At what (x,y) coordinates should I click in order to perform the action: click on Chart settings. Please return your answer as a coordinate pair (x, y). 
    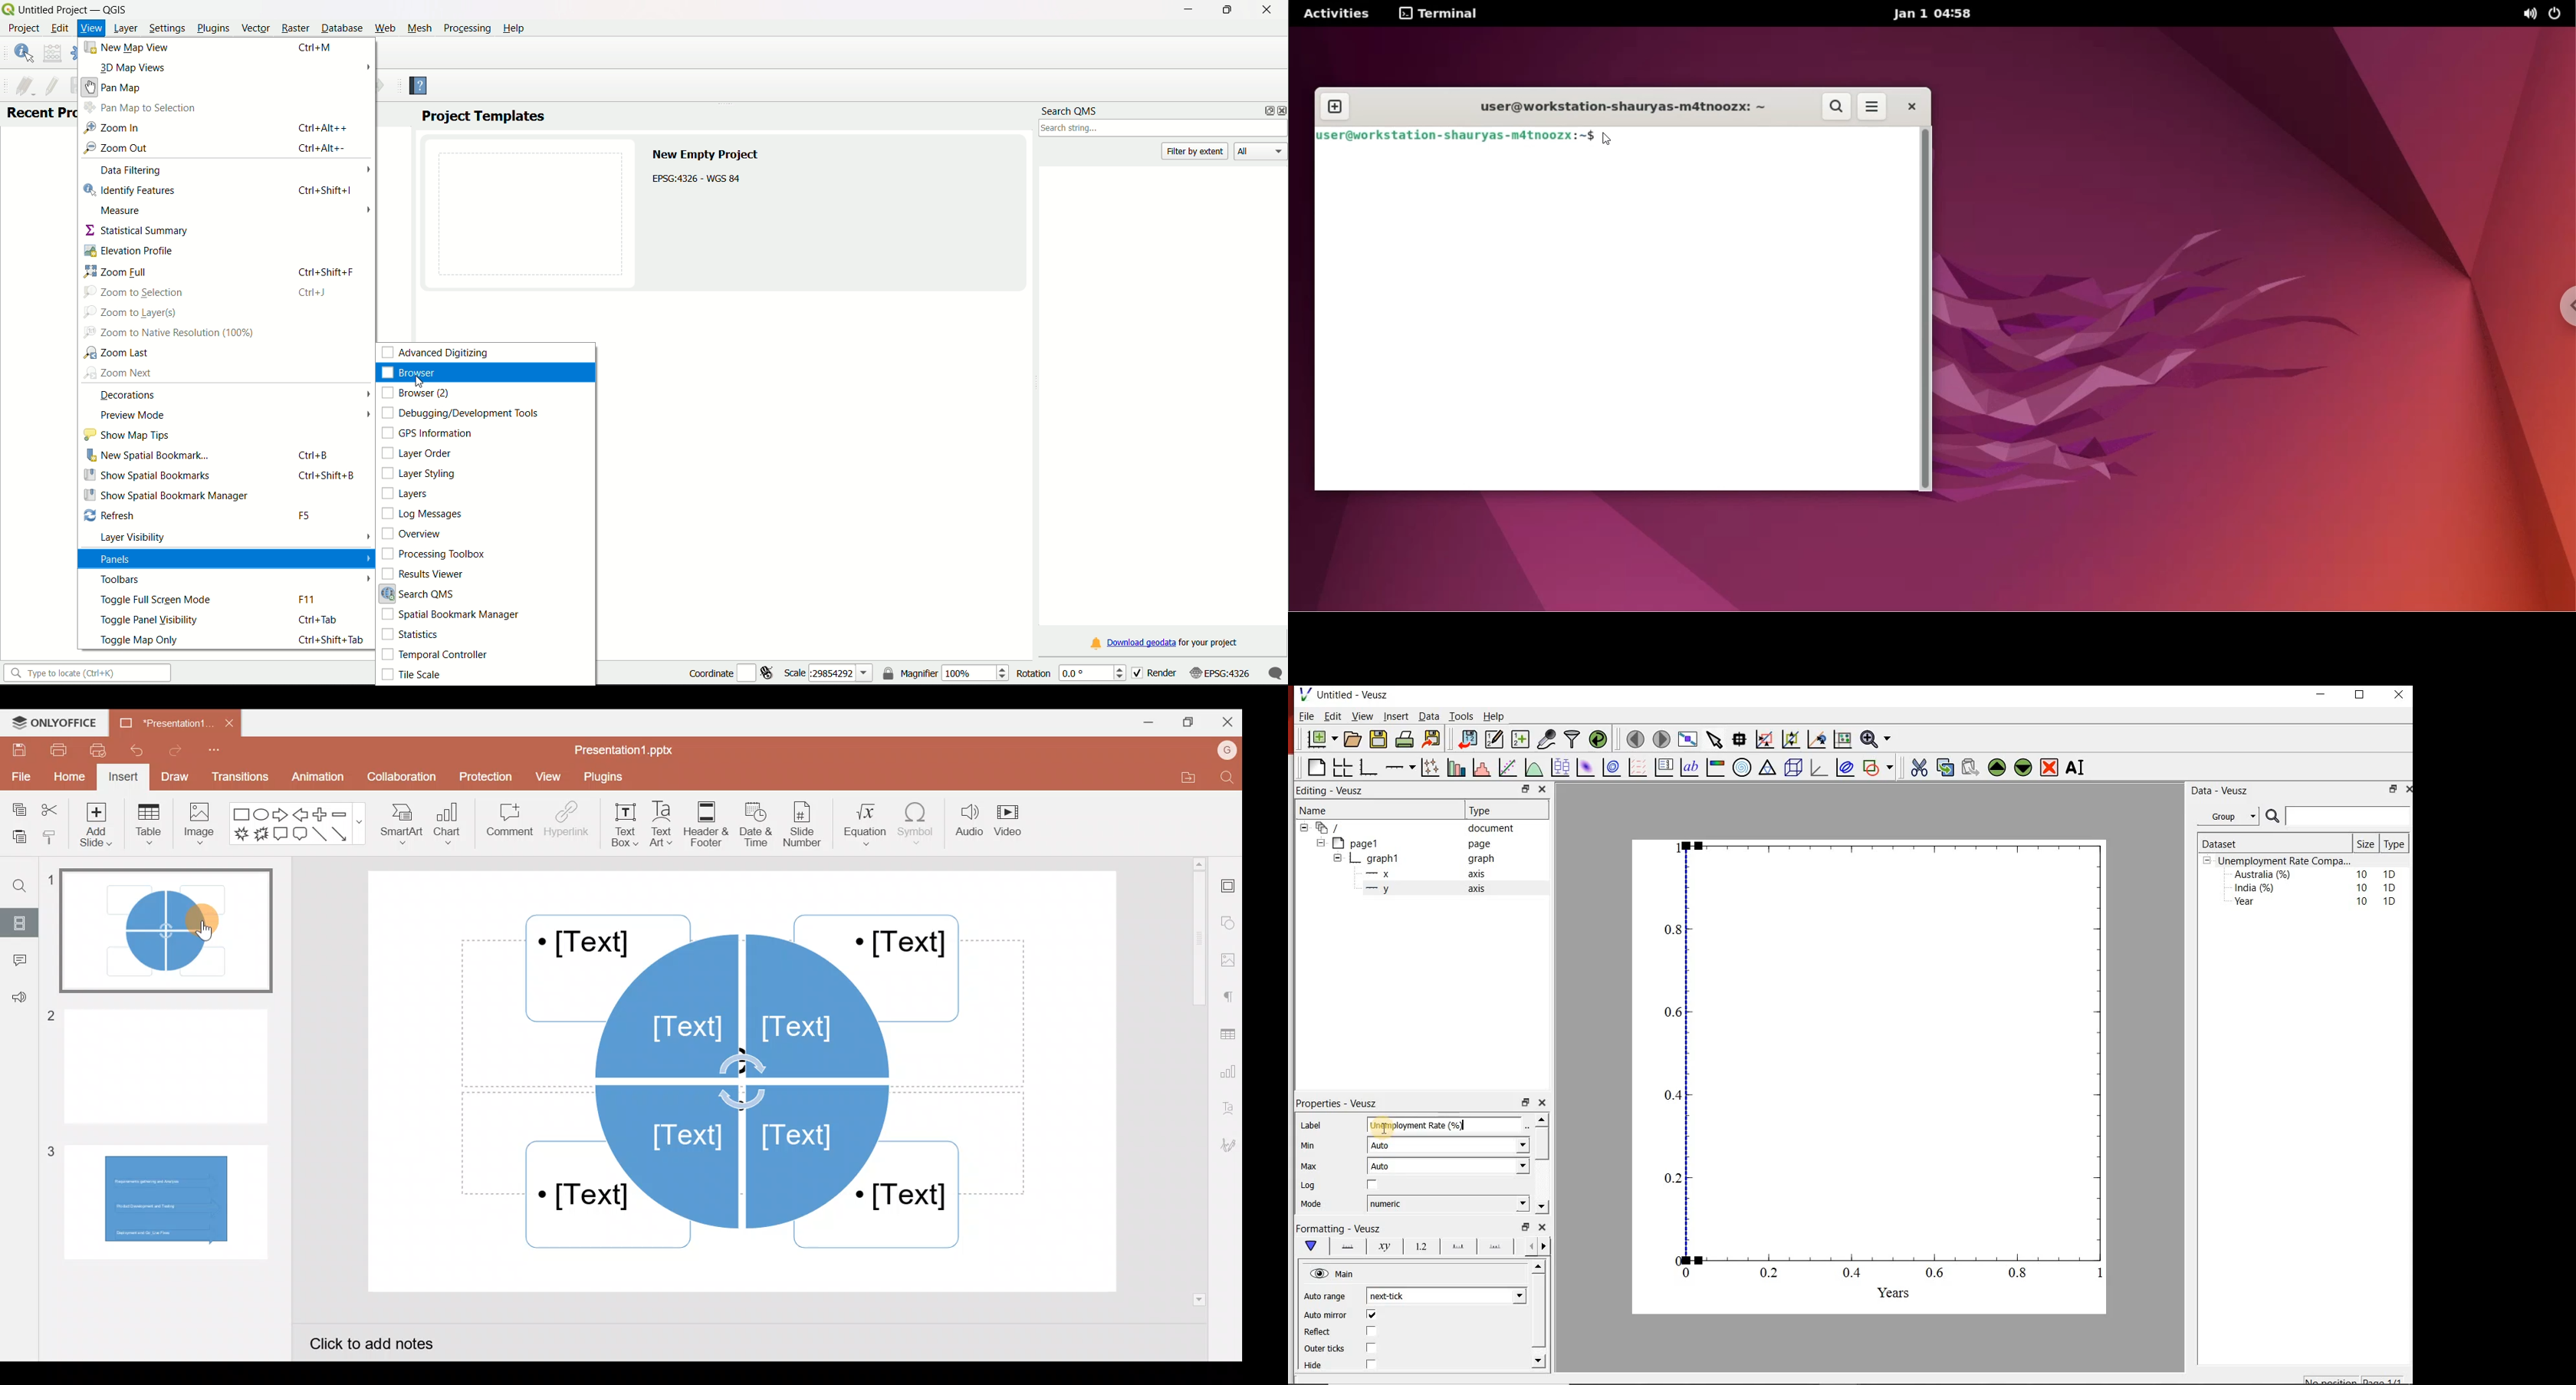
    Looking at the image, I should click on (1230, 1074).